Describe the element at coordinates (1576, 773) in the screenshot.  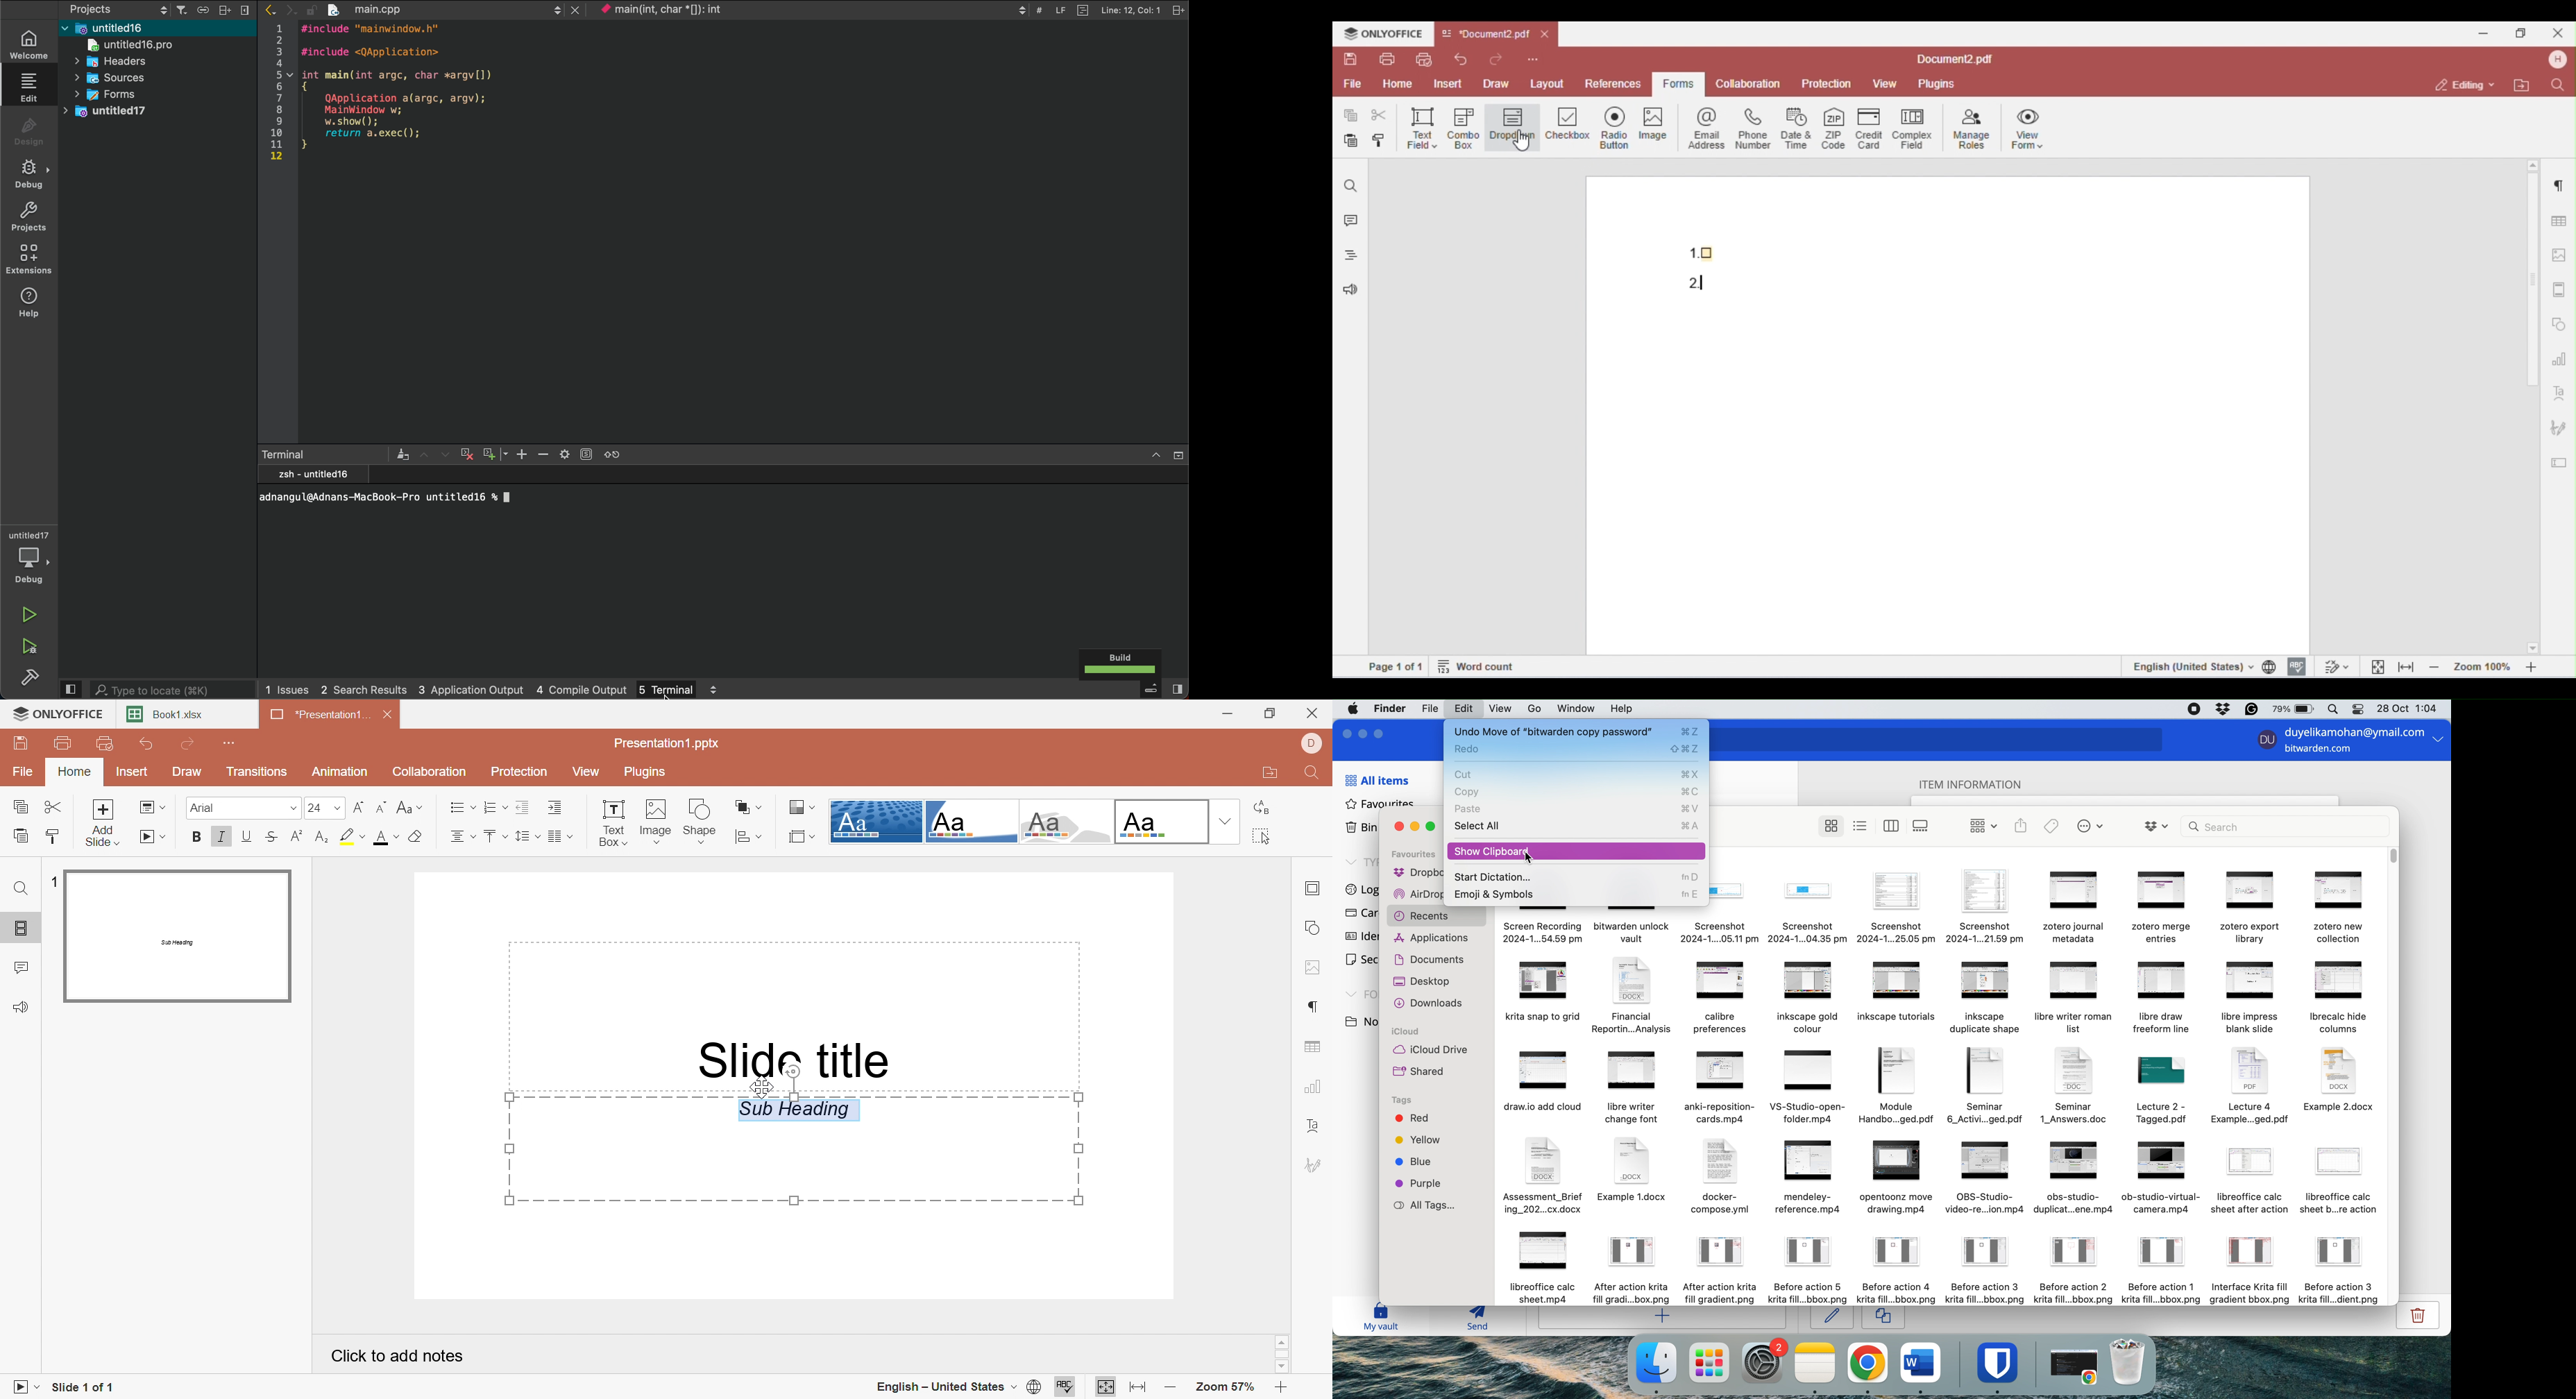
I see `cut` at that location.